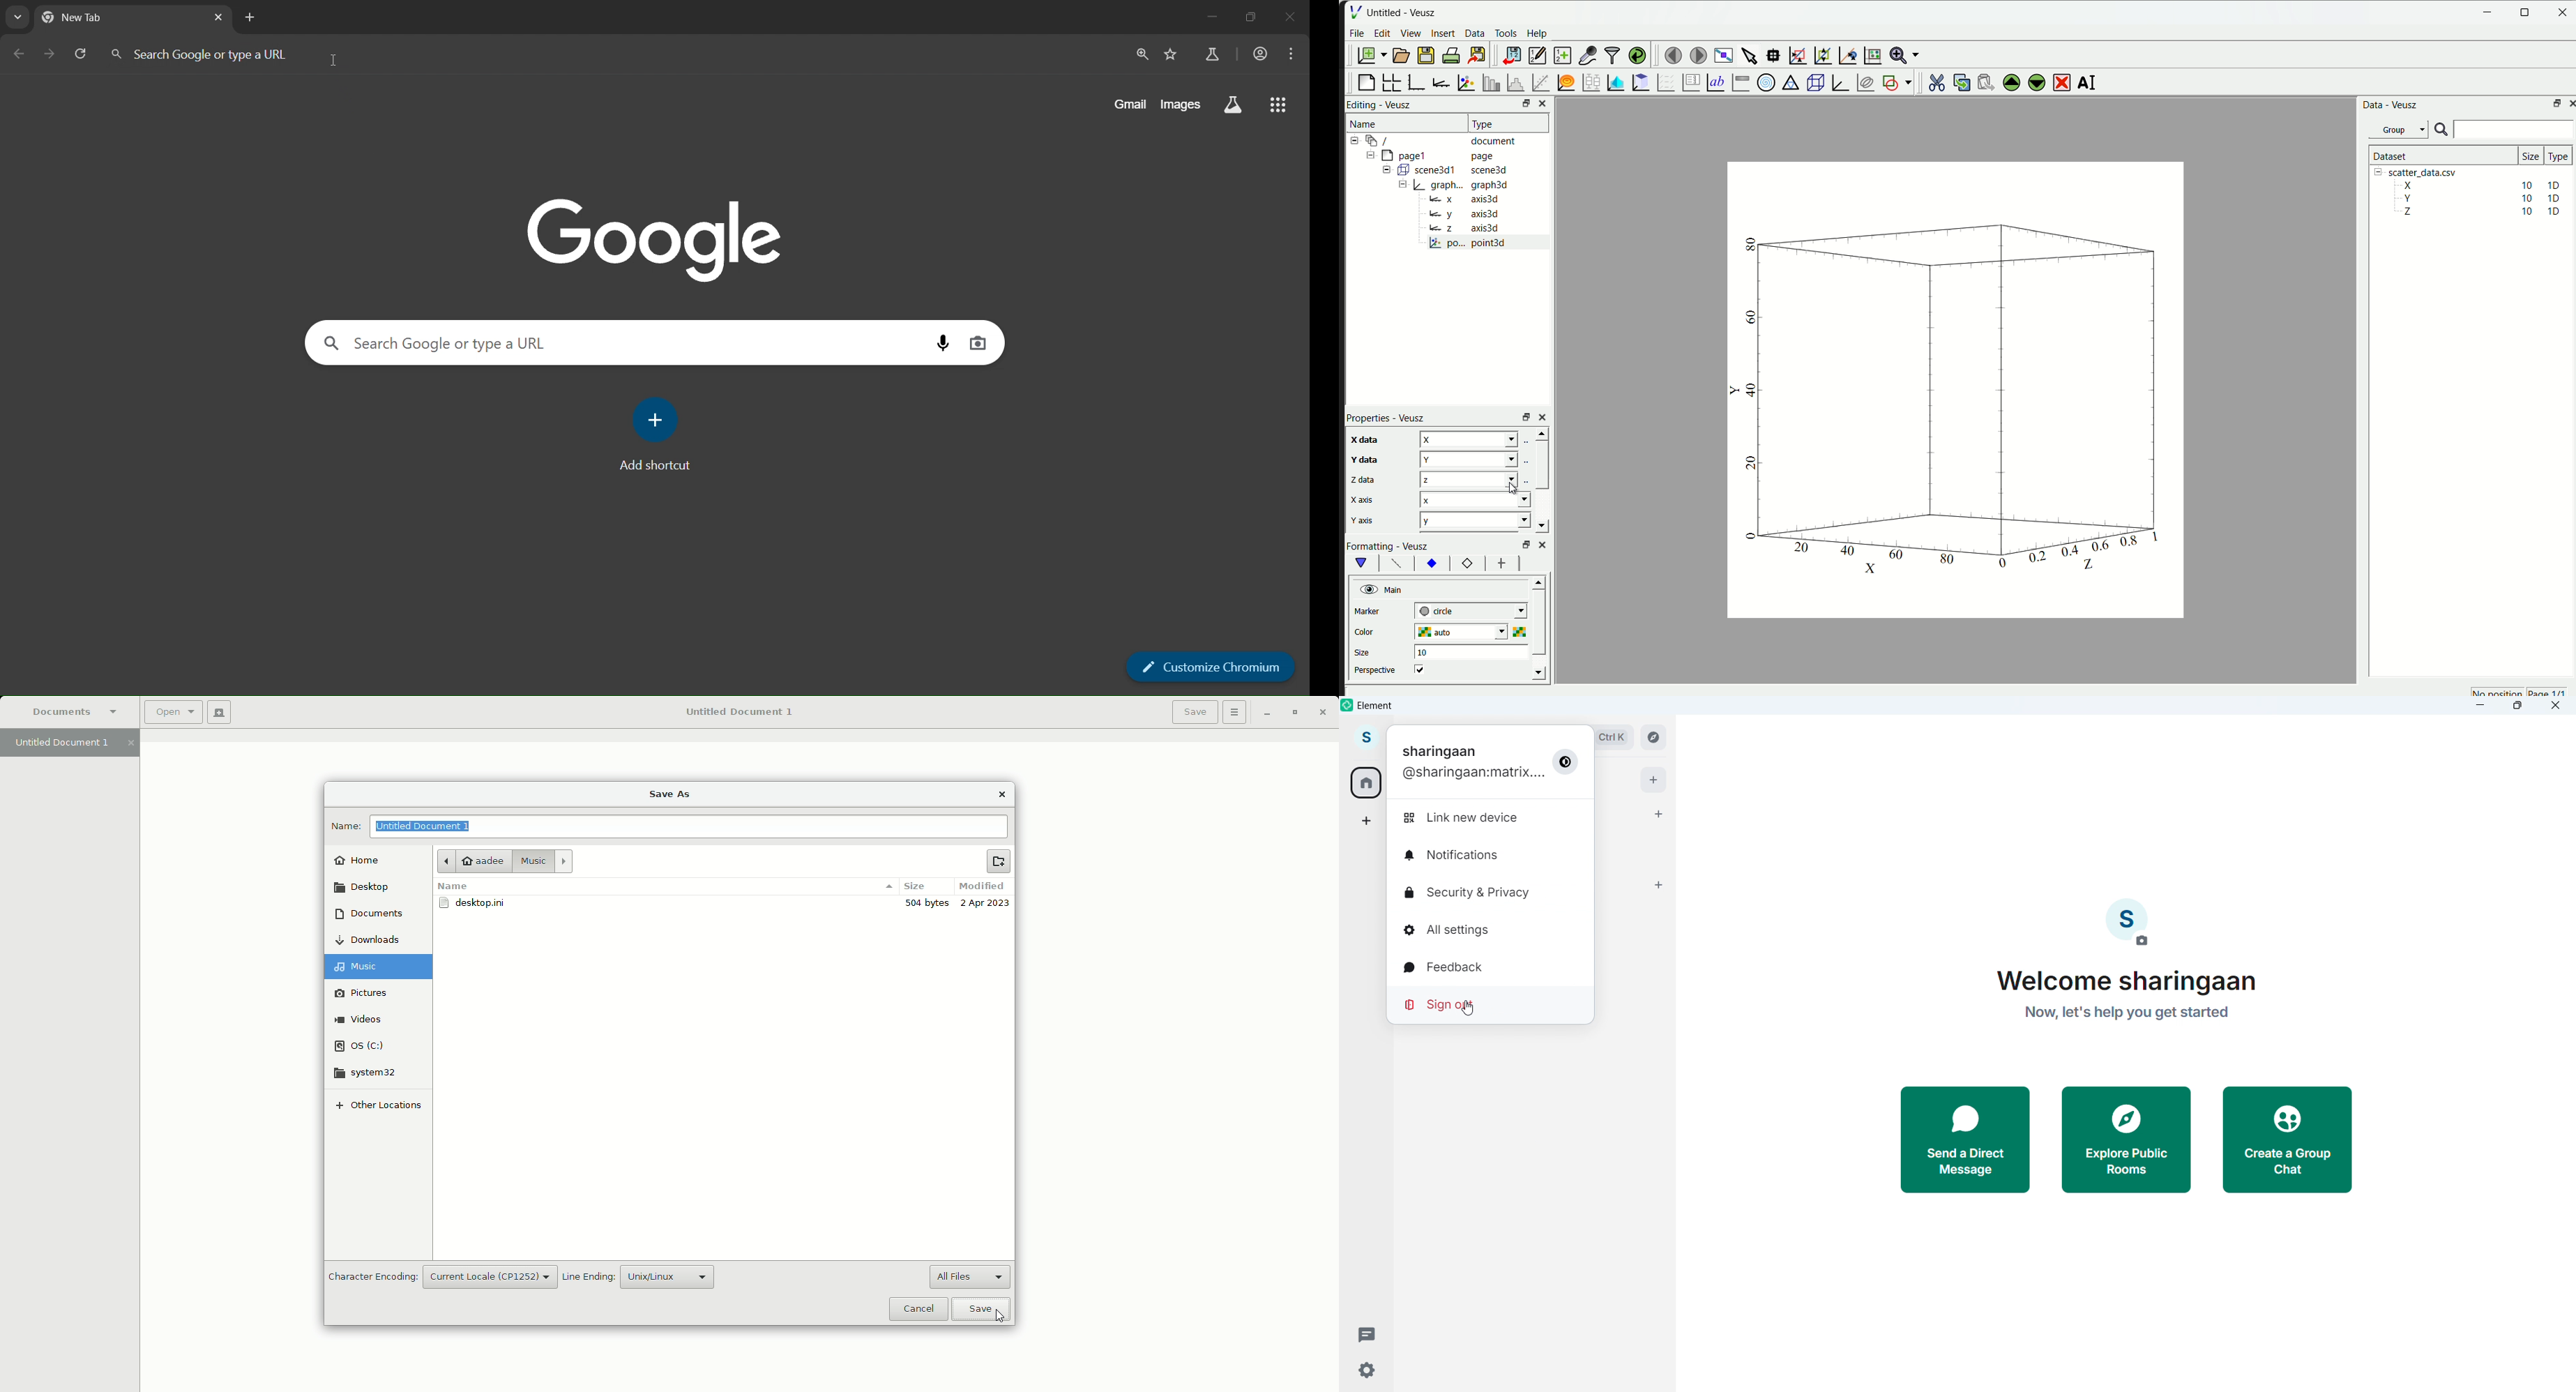 Image resolution: width=2576 pixels, height=1400 pixels. What do you see at coordinates (1521, 104) in the screenshot?
I see `resize` at bounding box center [1521, 104].